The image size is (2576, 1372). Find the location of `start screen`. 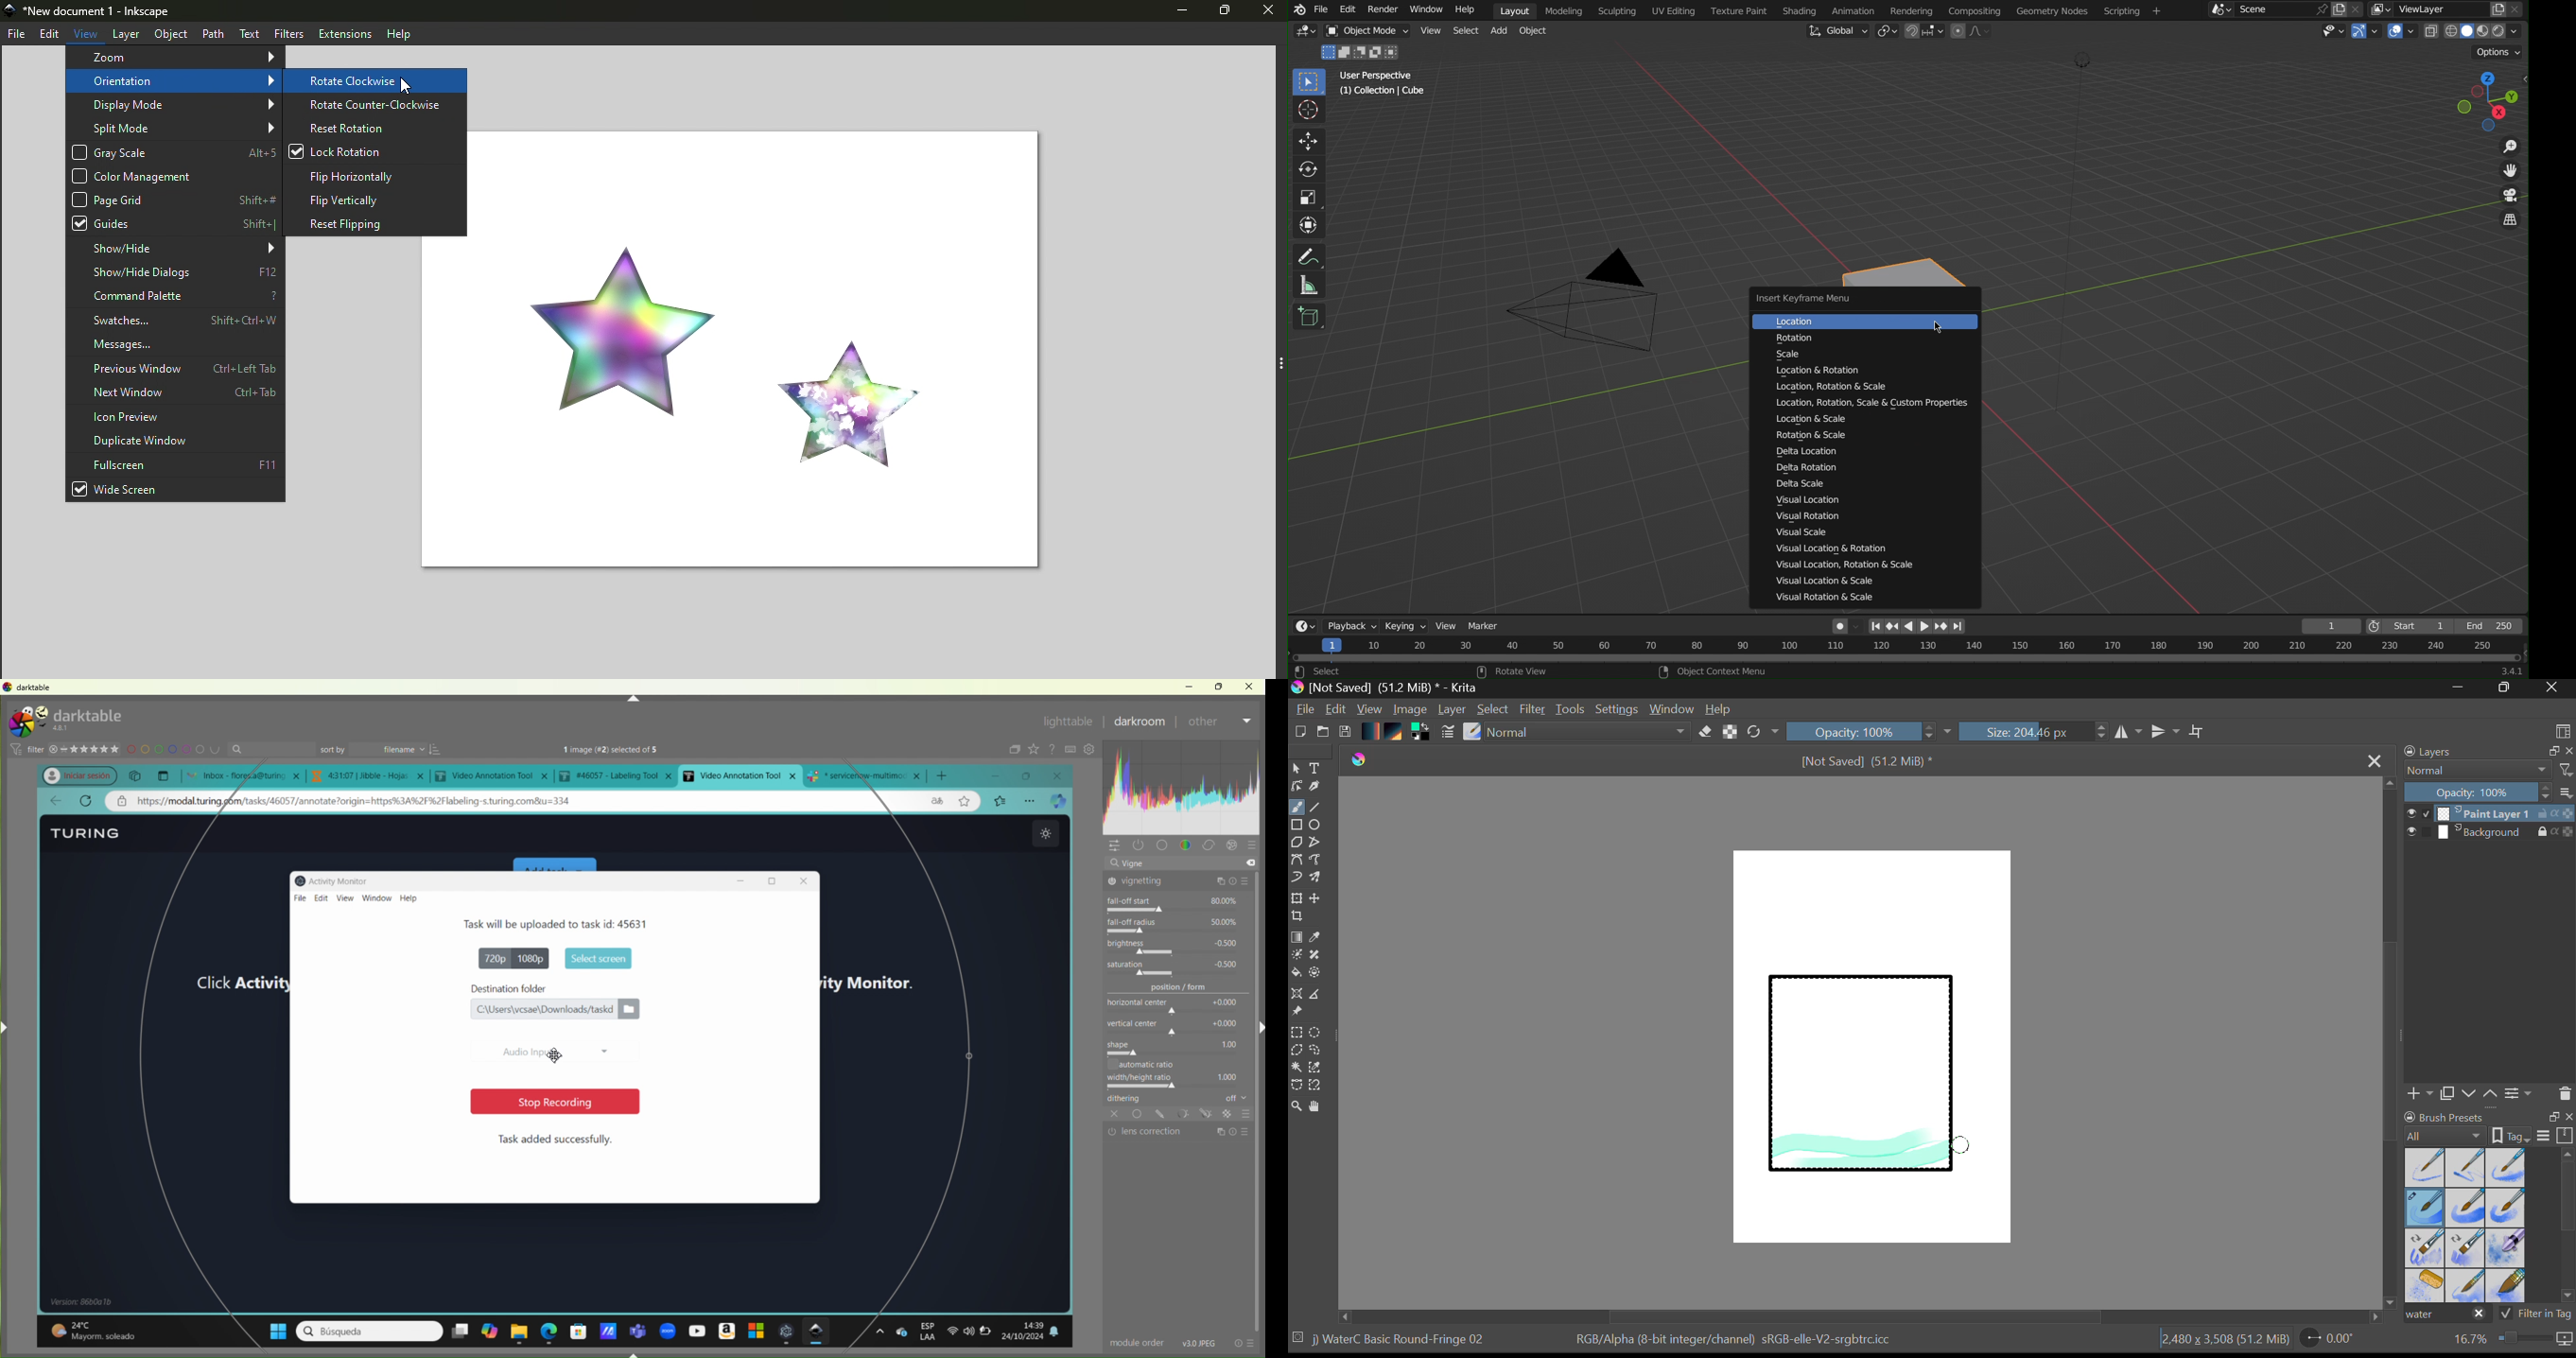

start screen is located at coordinates (596, 957).